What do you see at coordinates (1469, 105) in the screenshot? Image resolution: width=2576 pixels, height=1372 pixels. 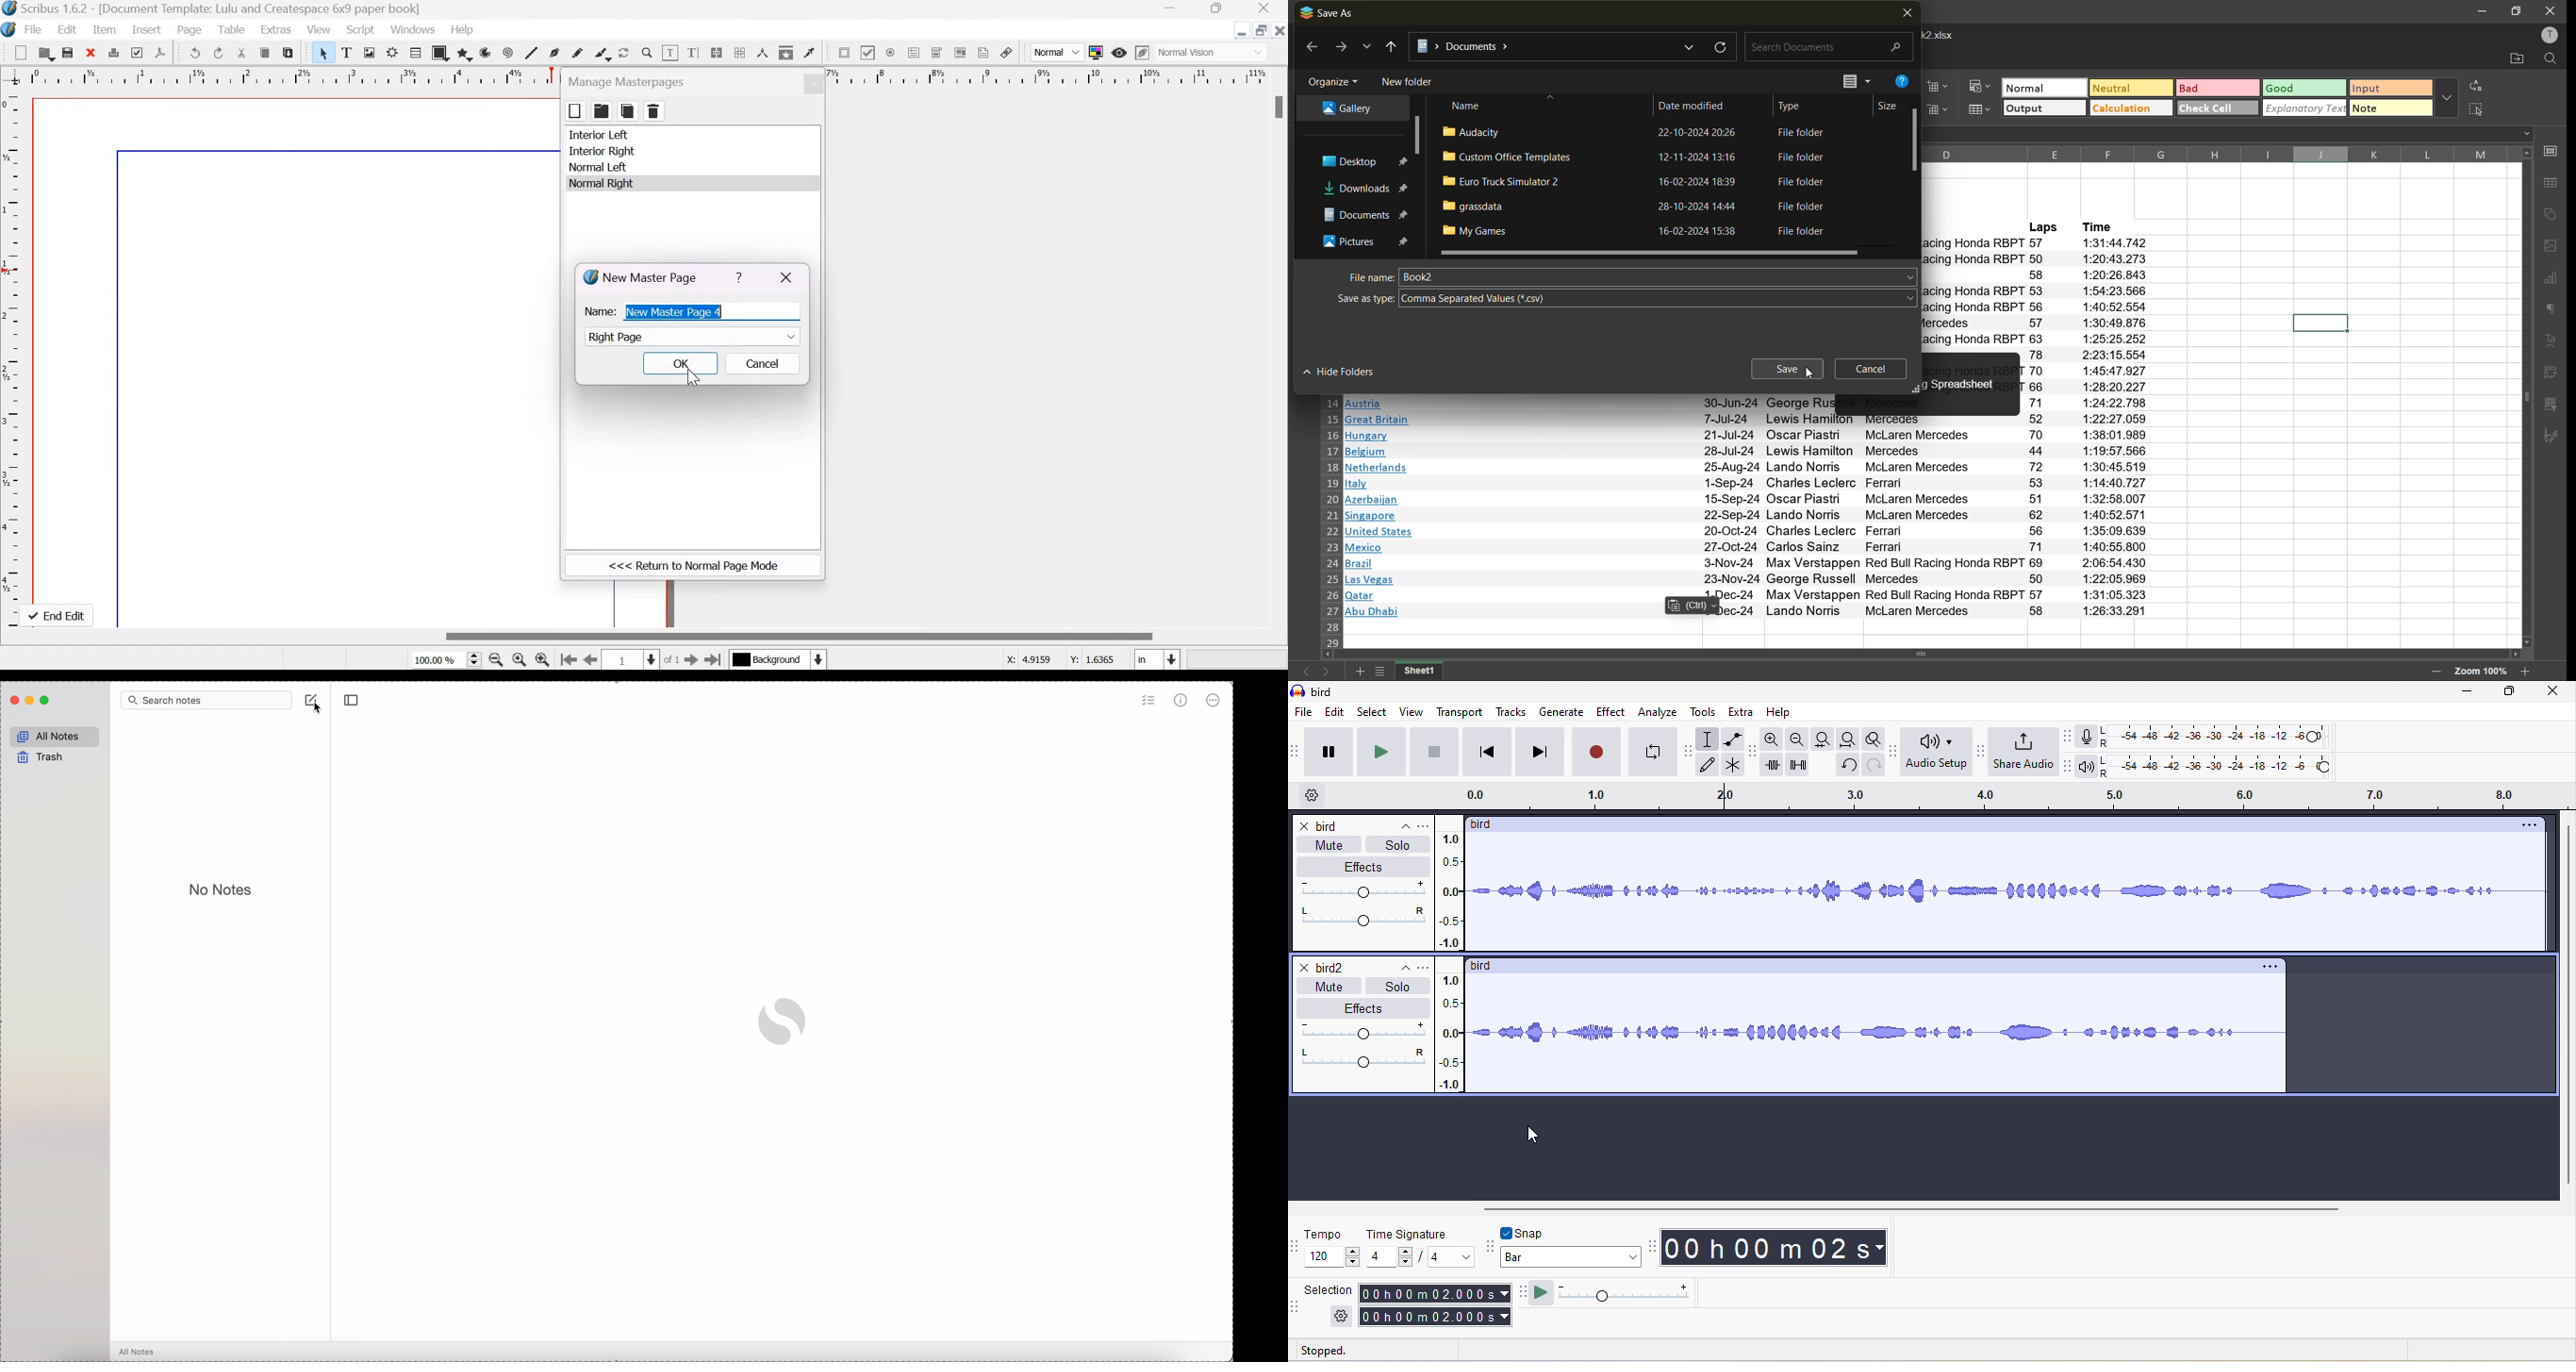 I see `name` at bounding box center [1469, 105].